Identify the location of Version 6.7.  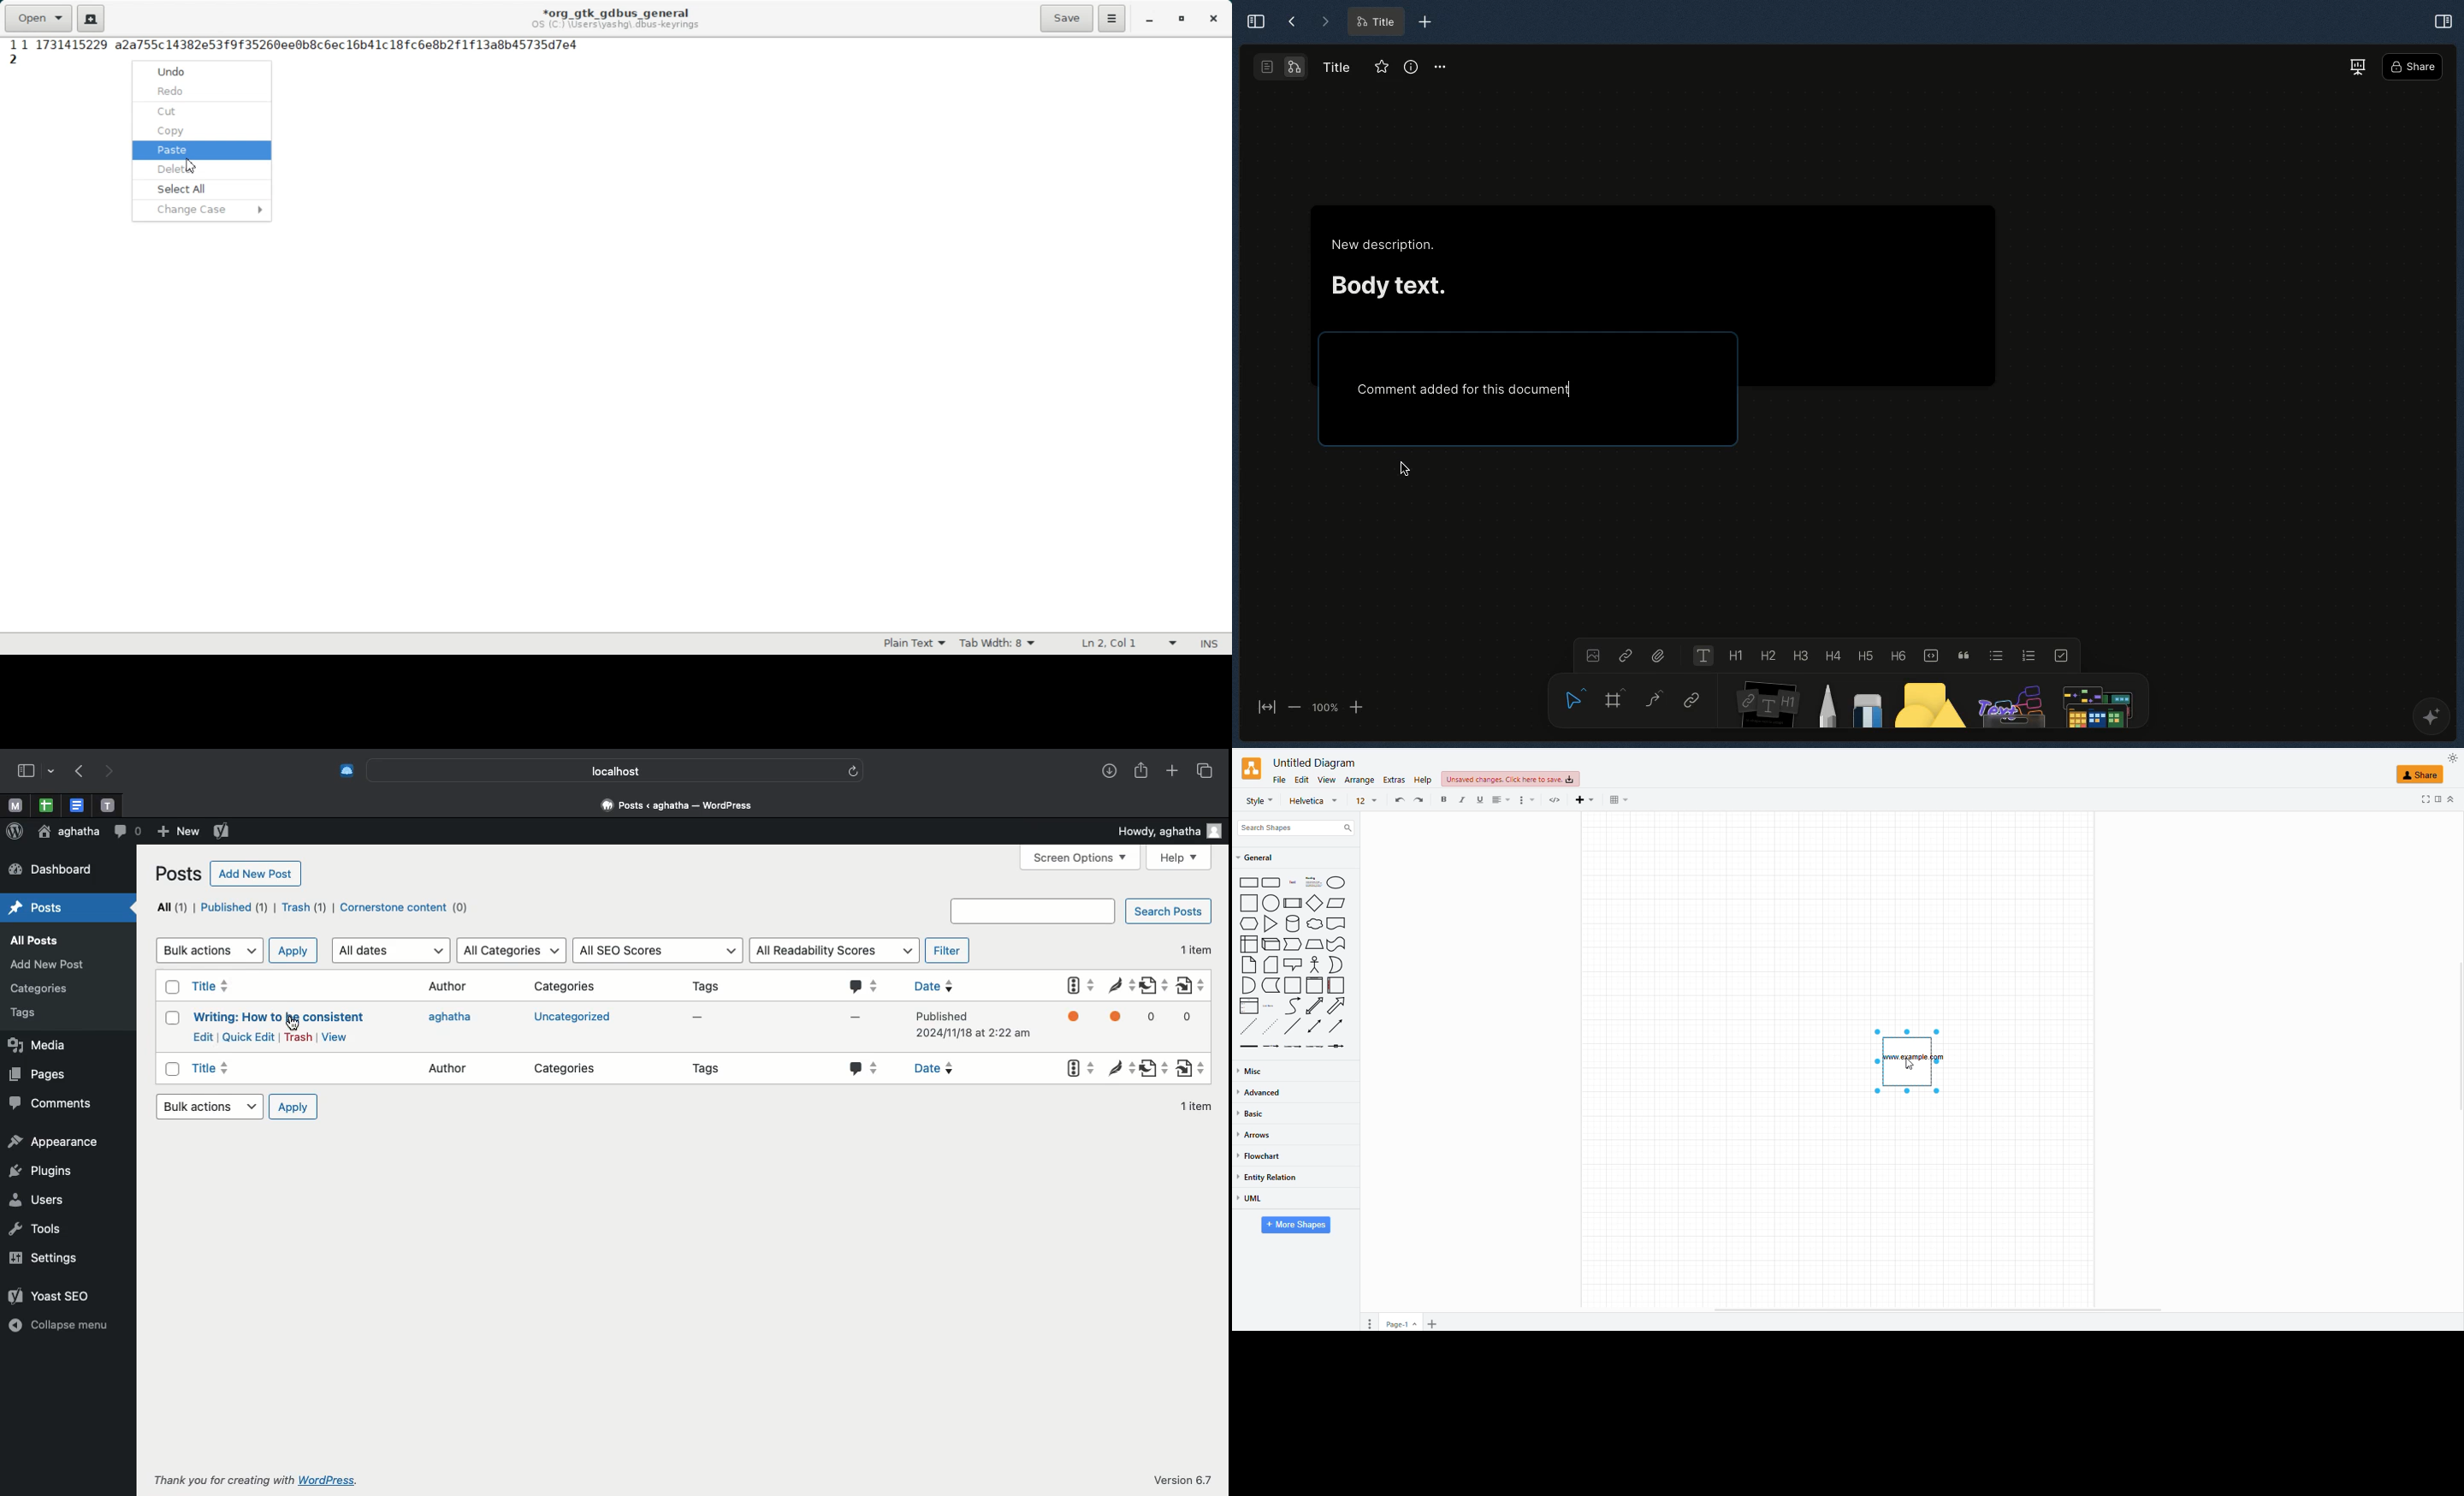
(1184, 1480).